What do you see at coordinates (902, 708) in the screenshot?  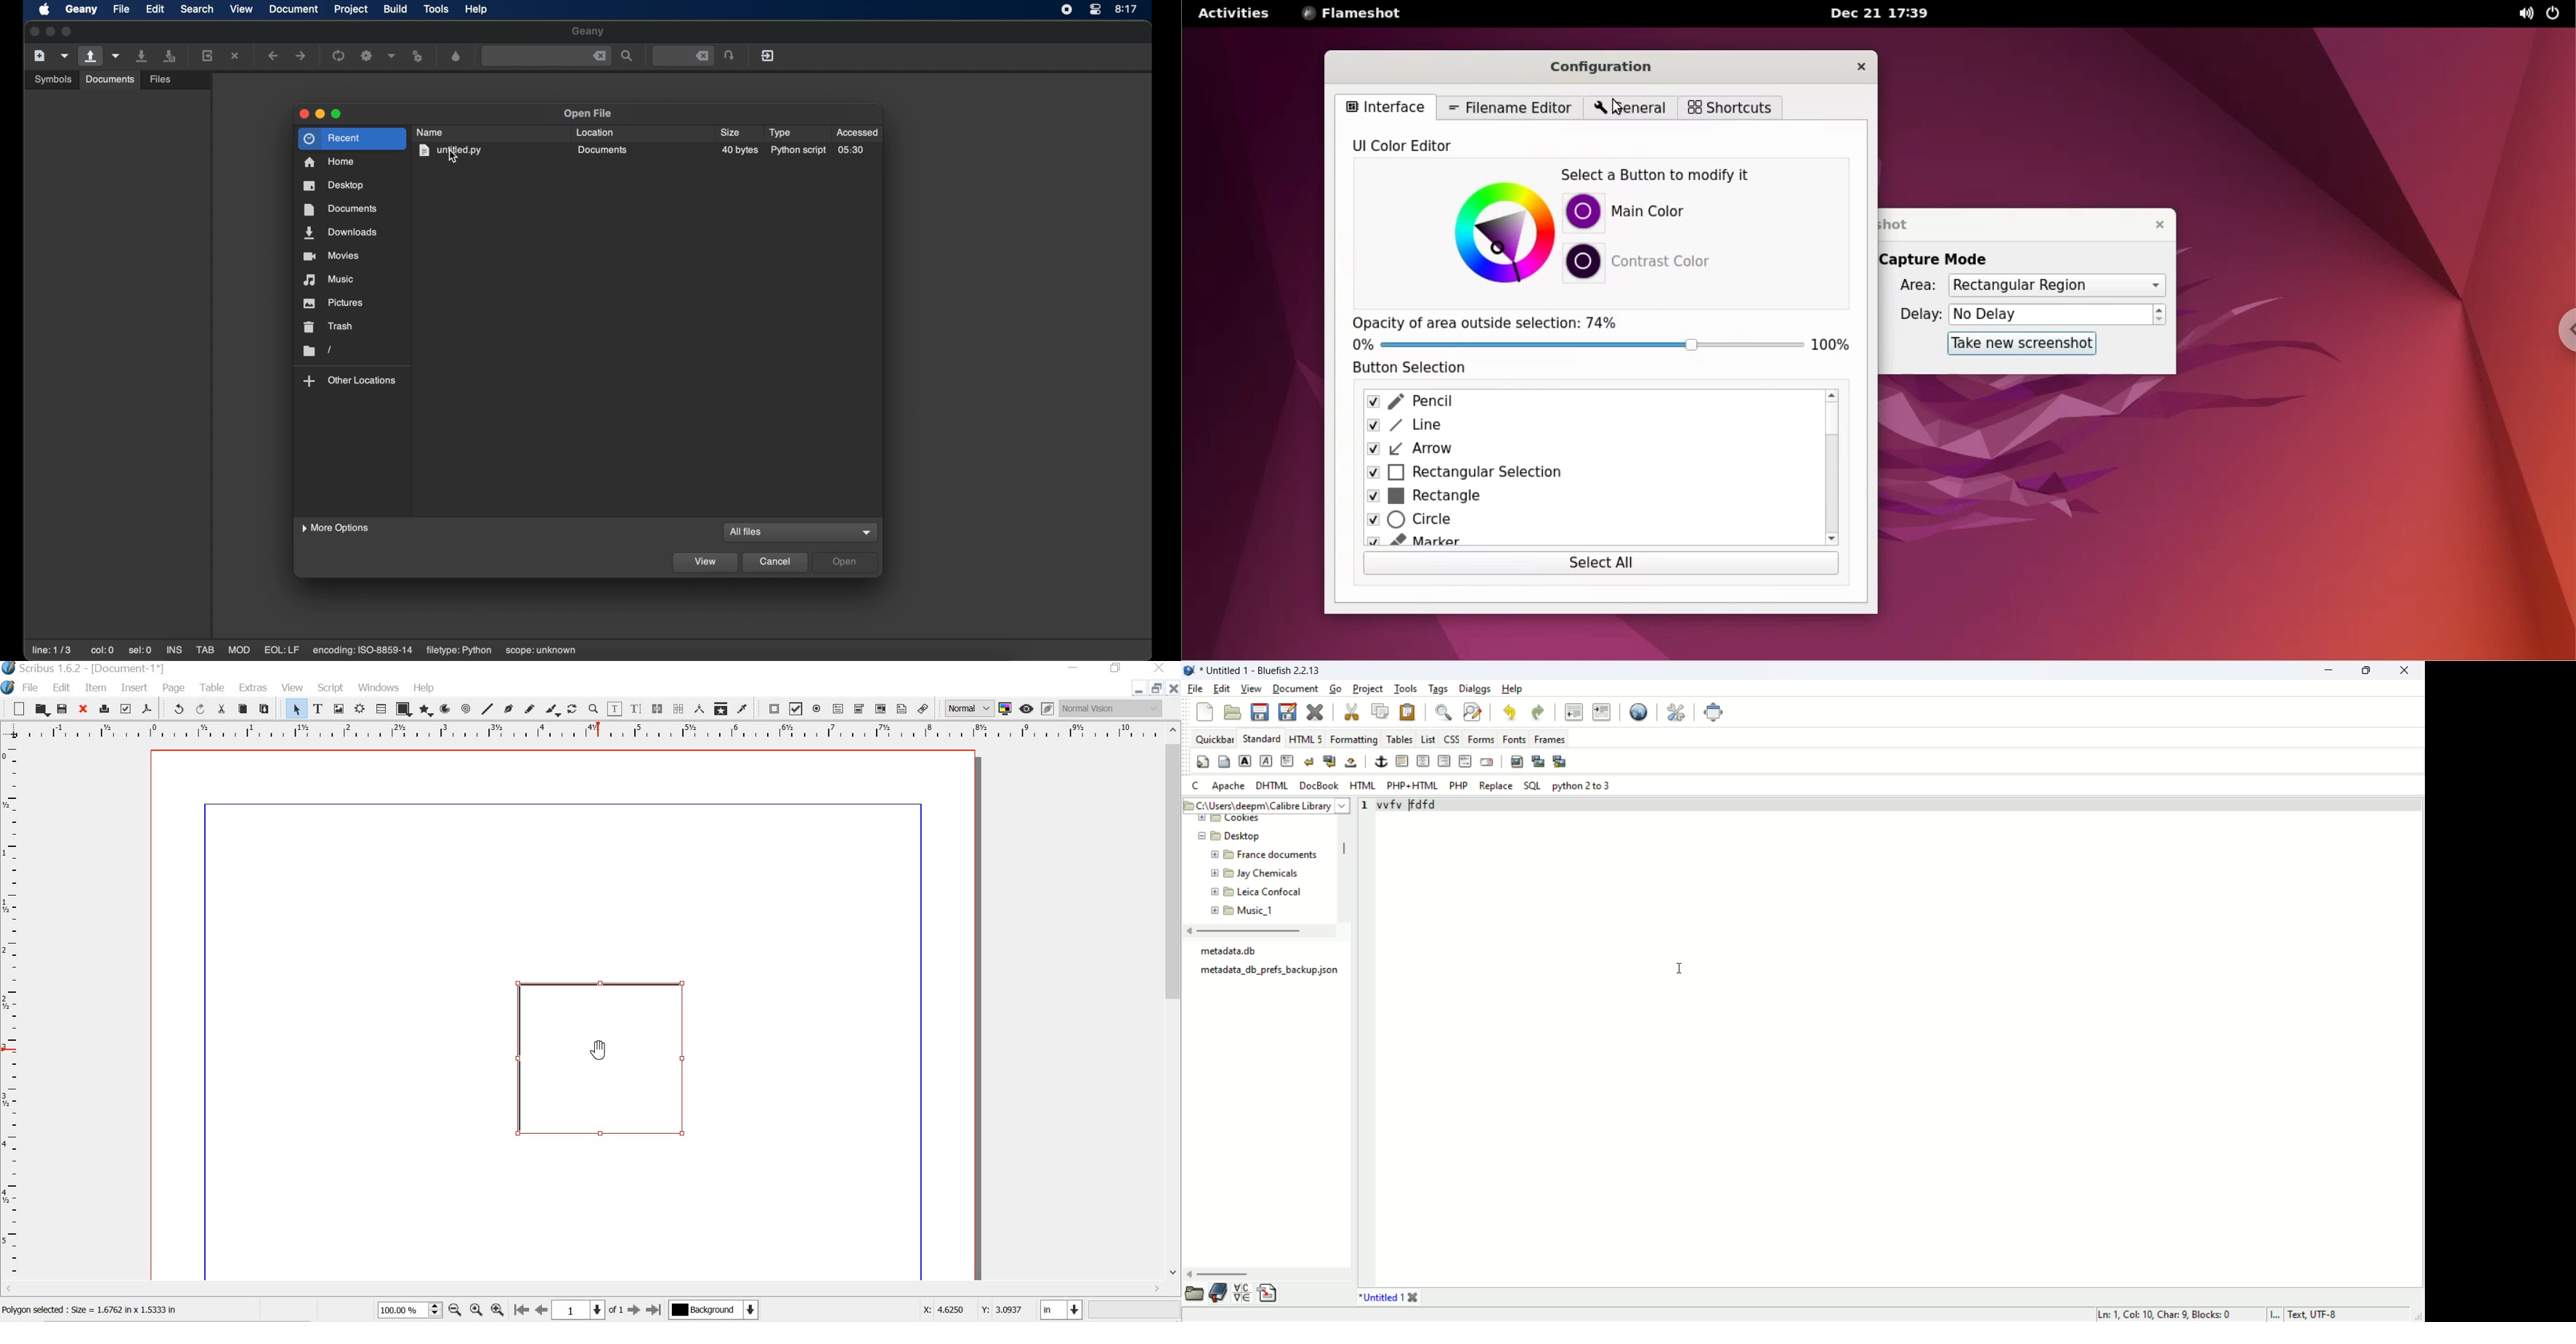 I see `text annotation` at bounding box center [902, 708].